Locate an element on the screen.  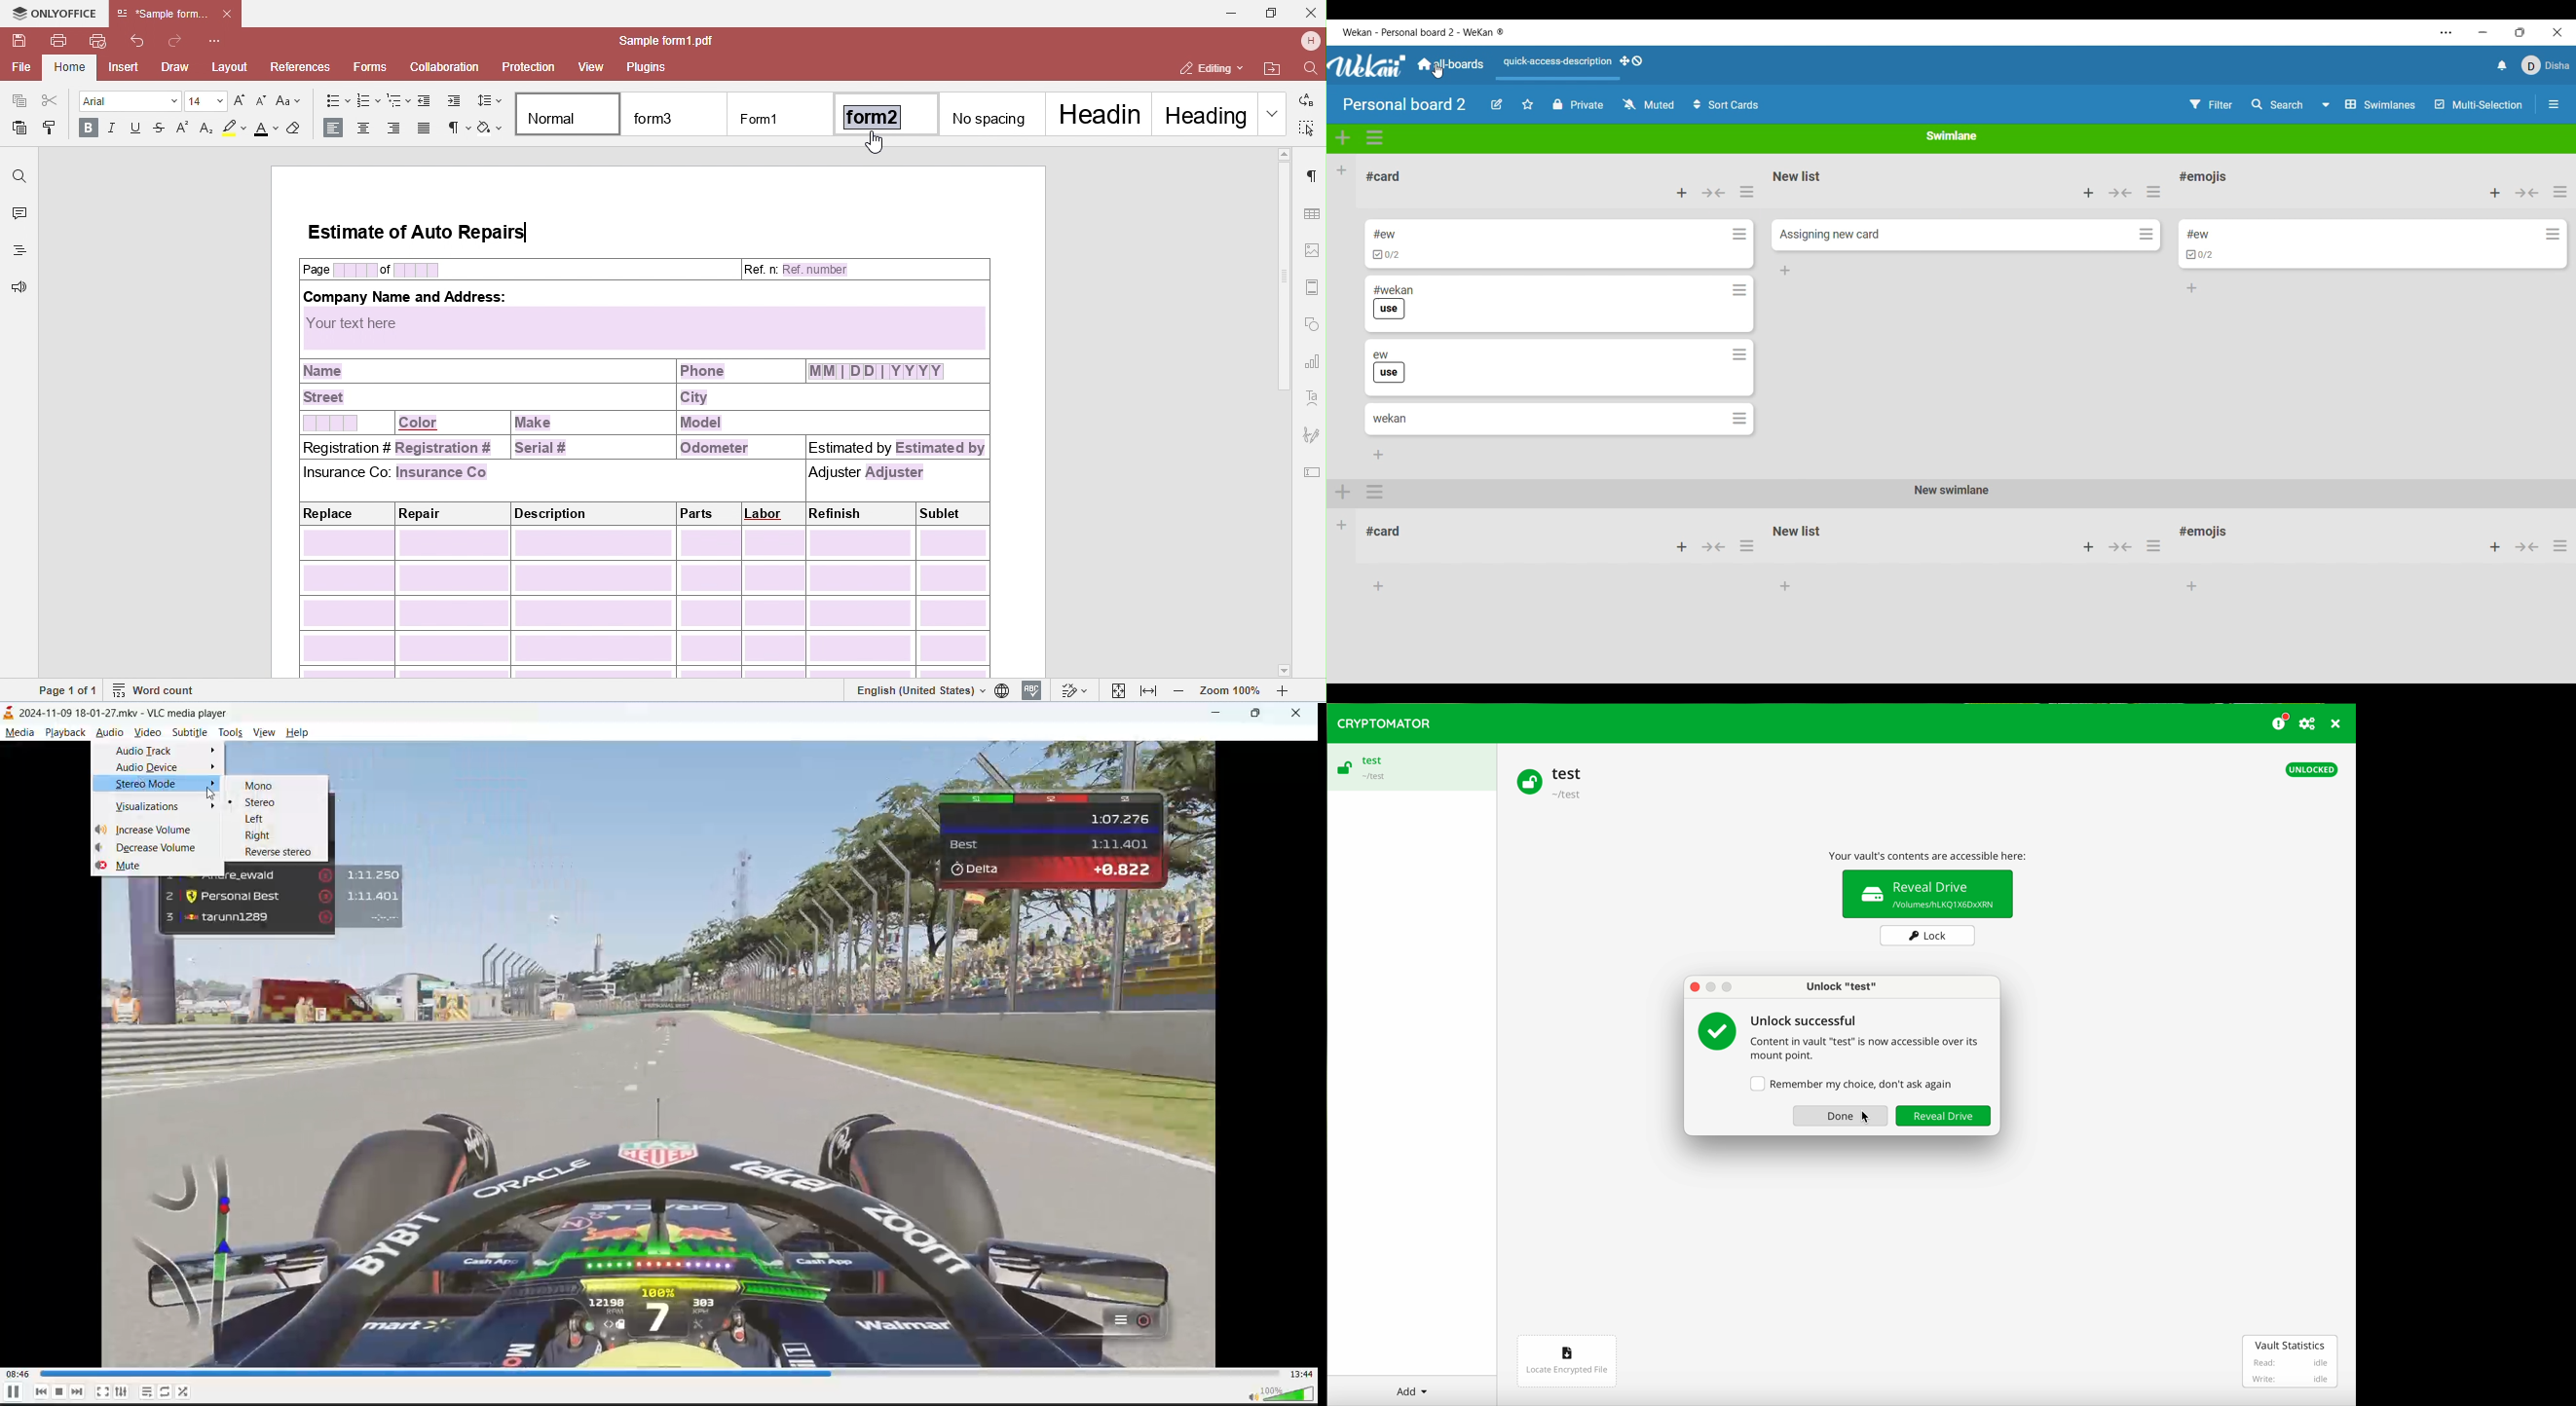
add is located at coordinates (2193, 588).